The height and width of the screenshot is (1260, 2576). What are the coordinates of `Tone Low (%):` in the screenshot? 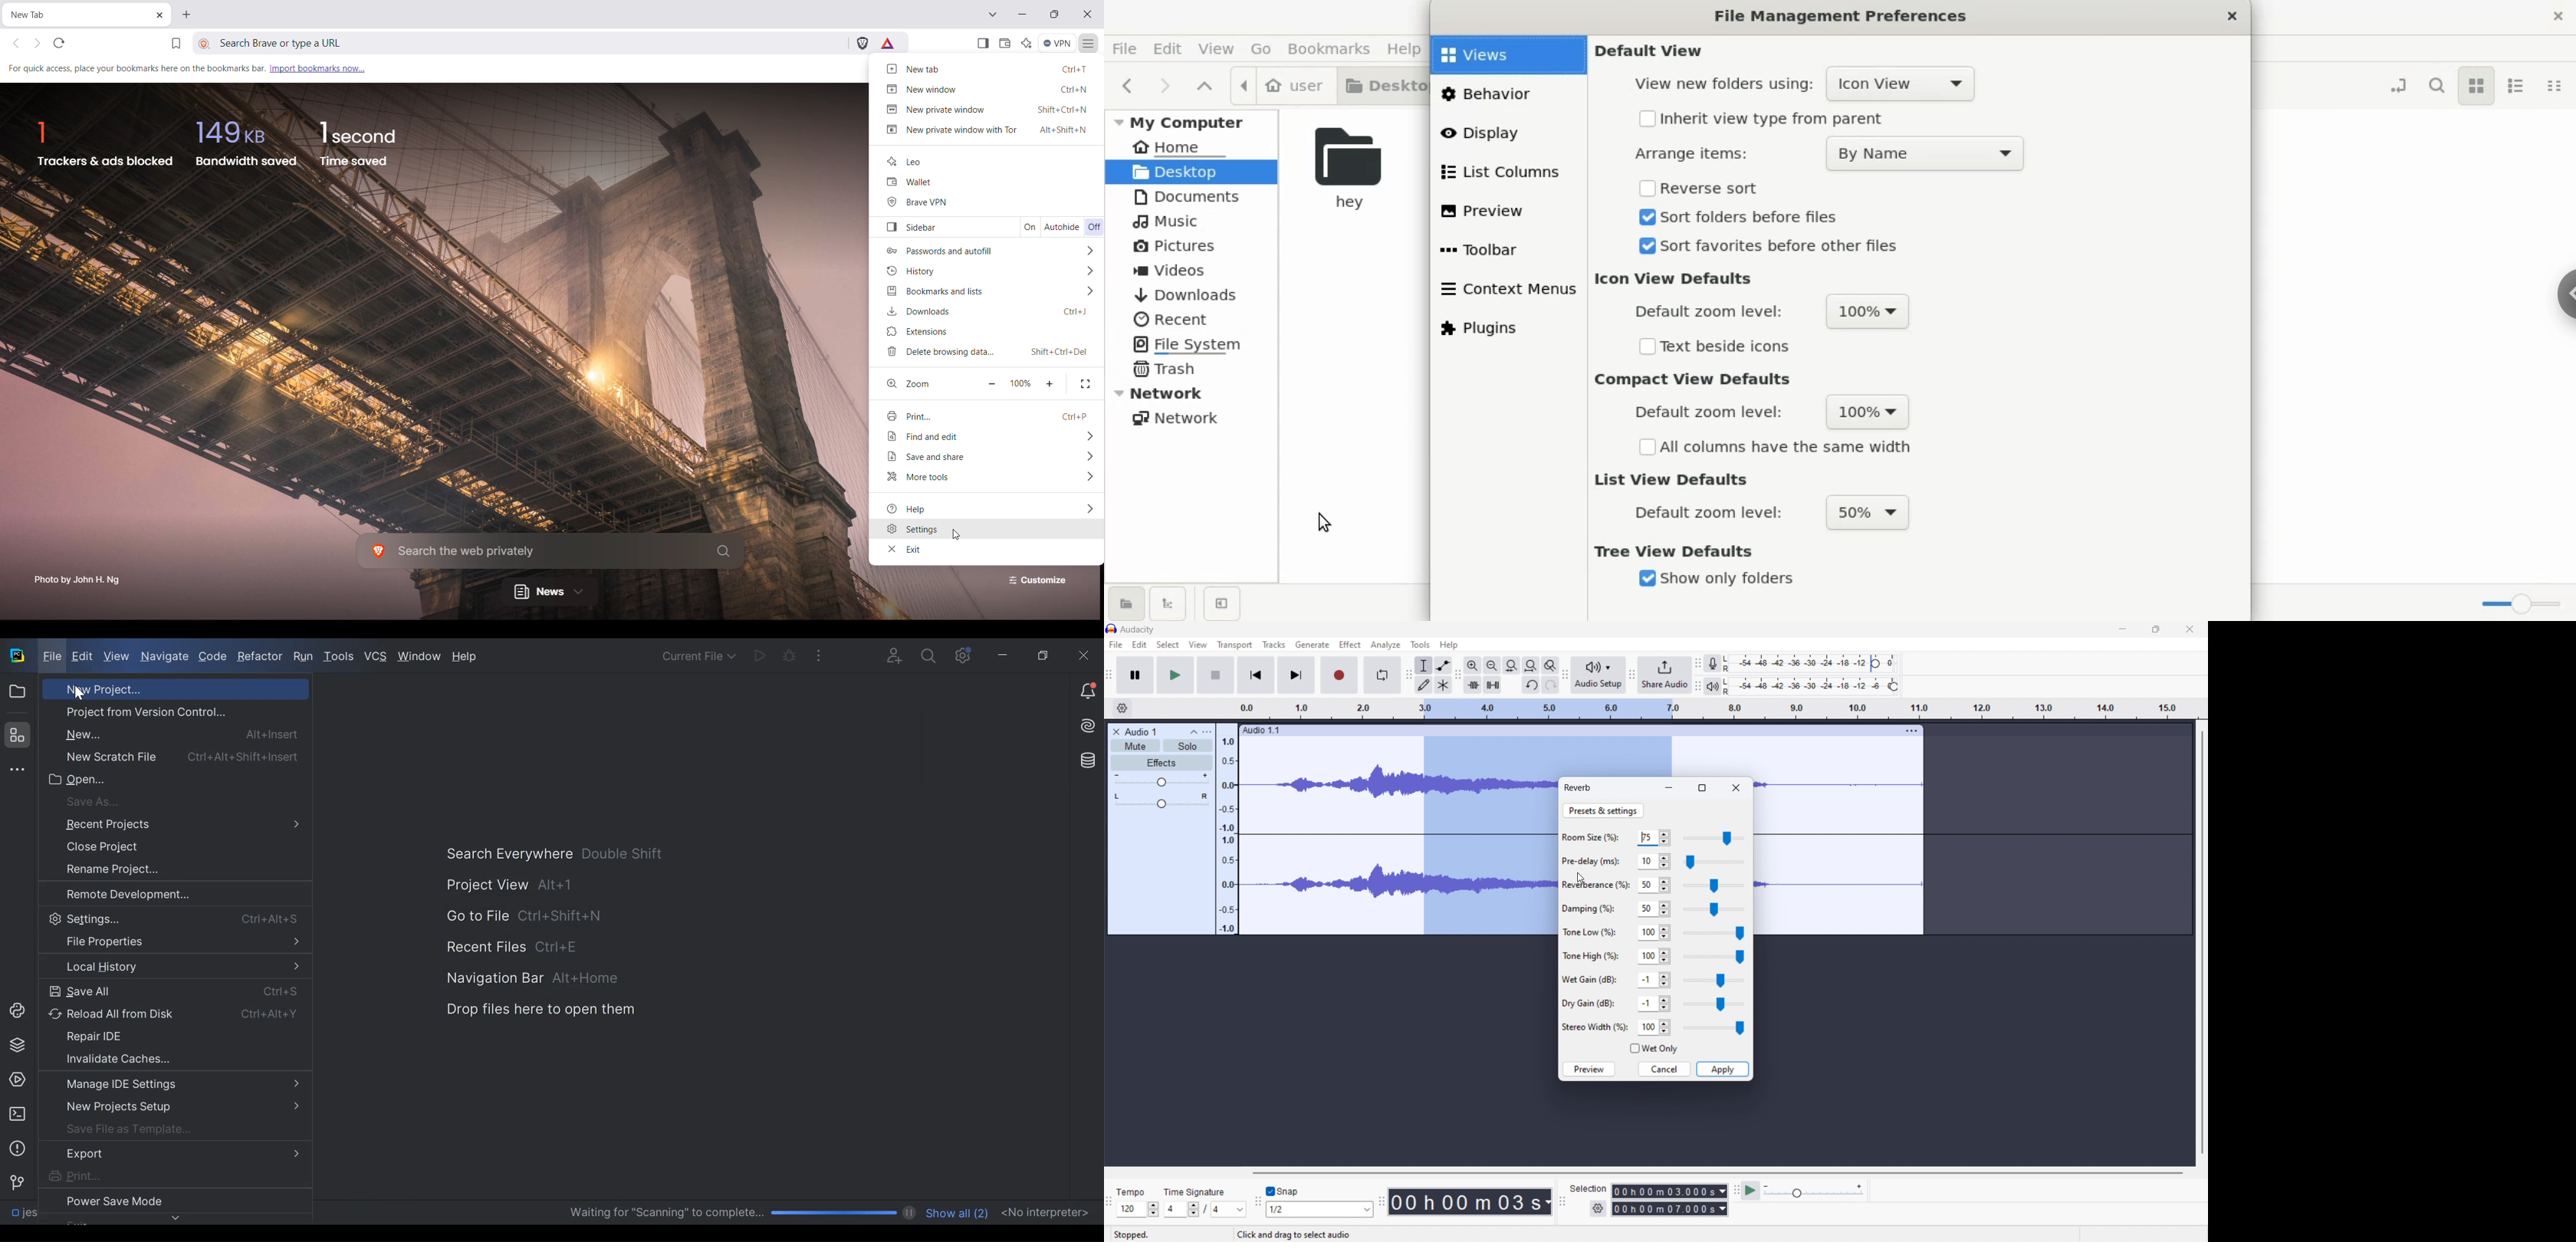 It's located at (1590, 932).